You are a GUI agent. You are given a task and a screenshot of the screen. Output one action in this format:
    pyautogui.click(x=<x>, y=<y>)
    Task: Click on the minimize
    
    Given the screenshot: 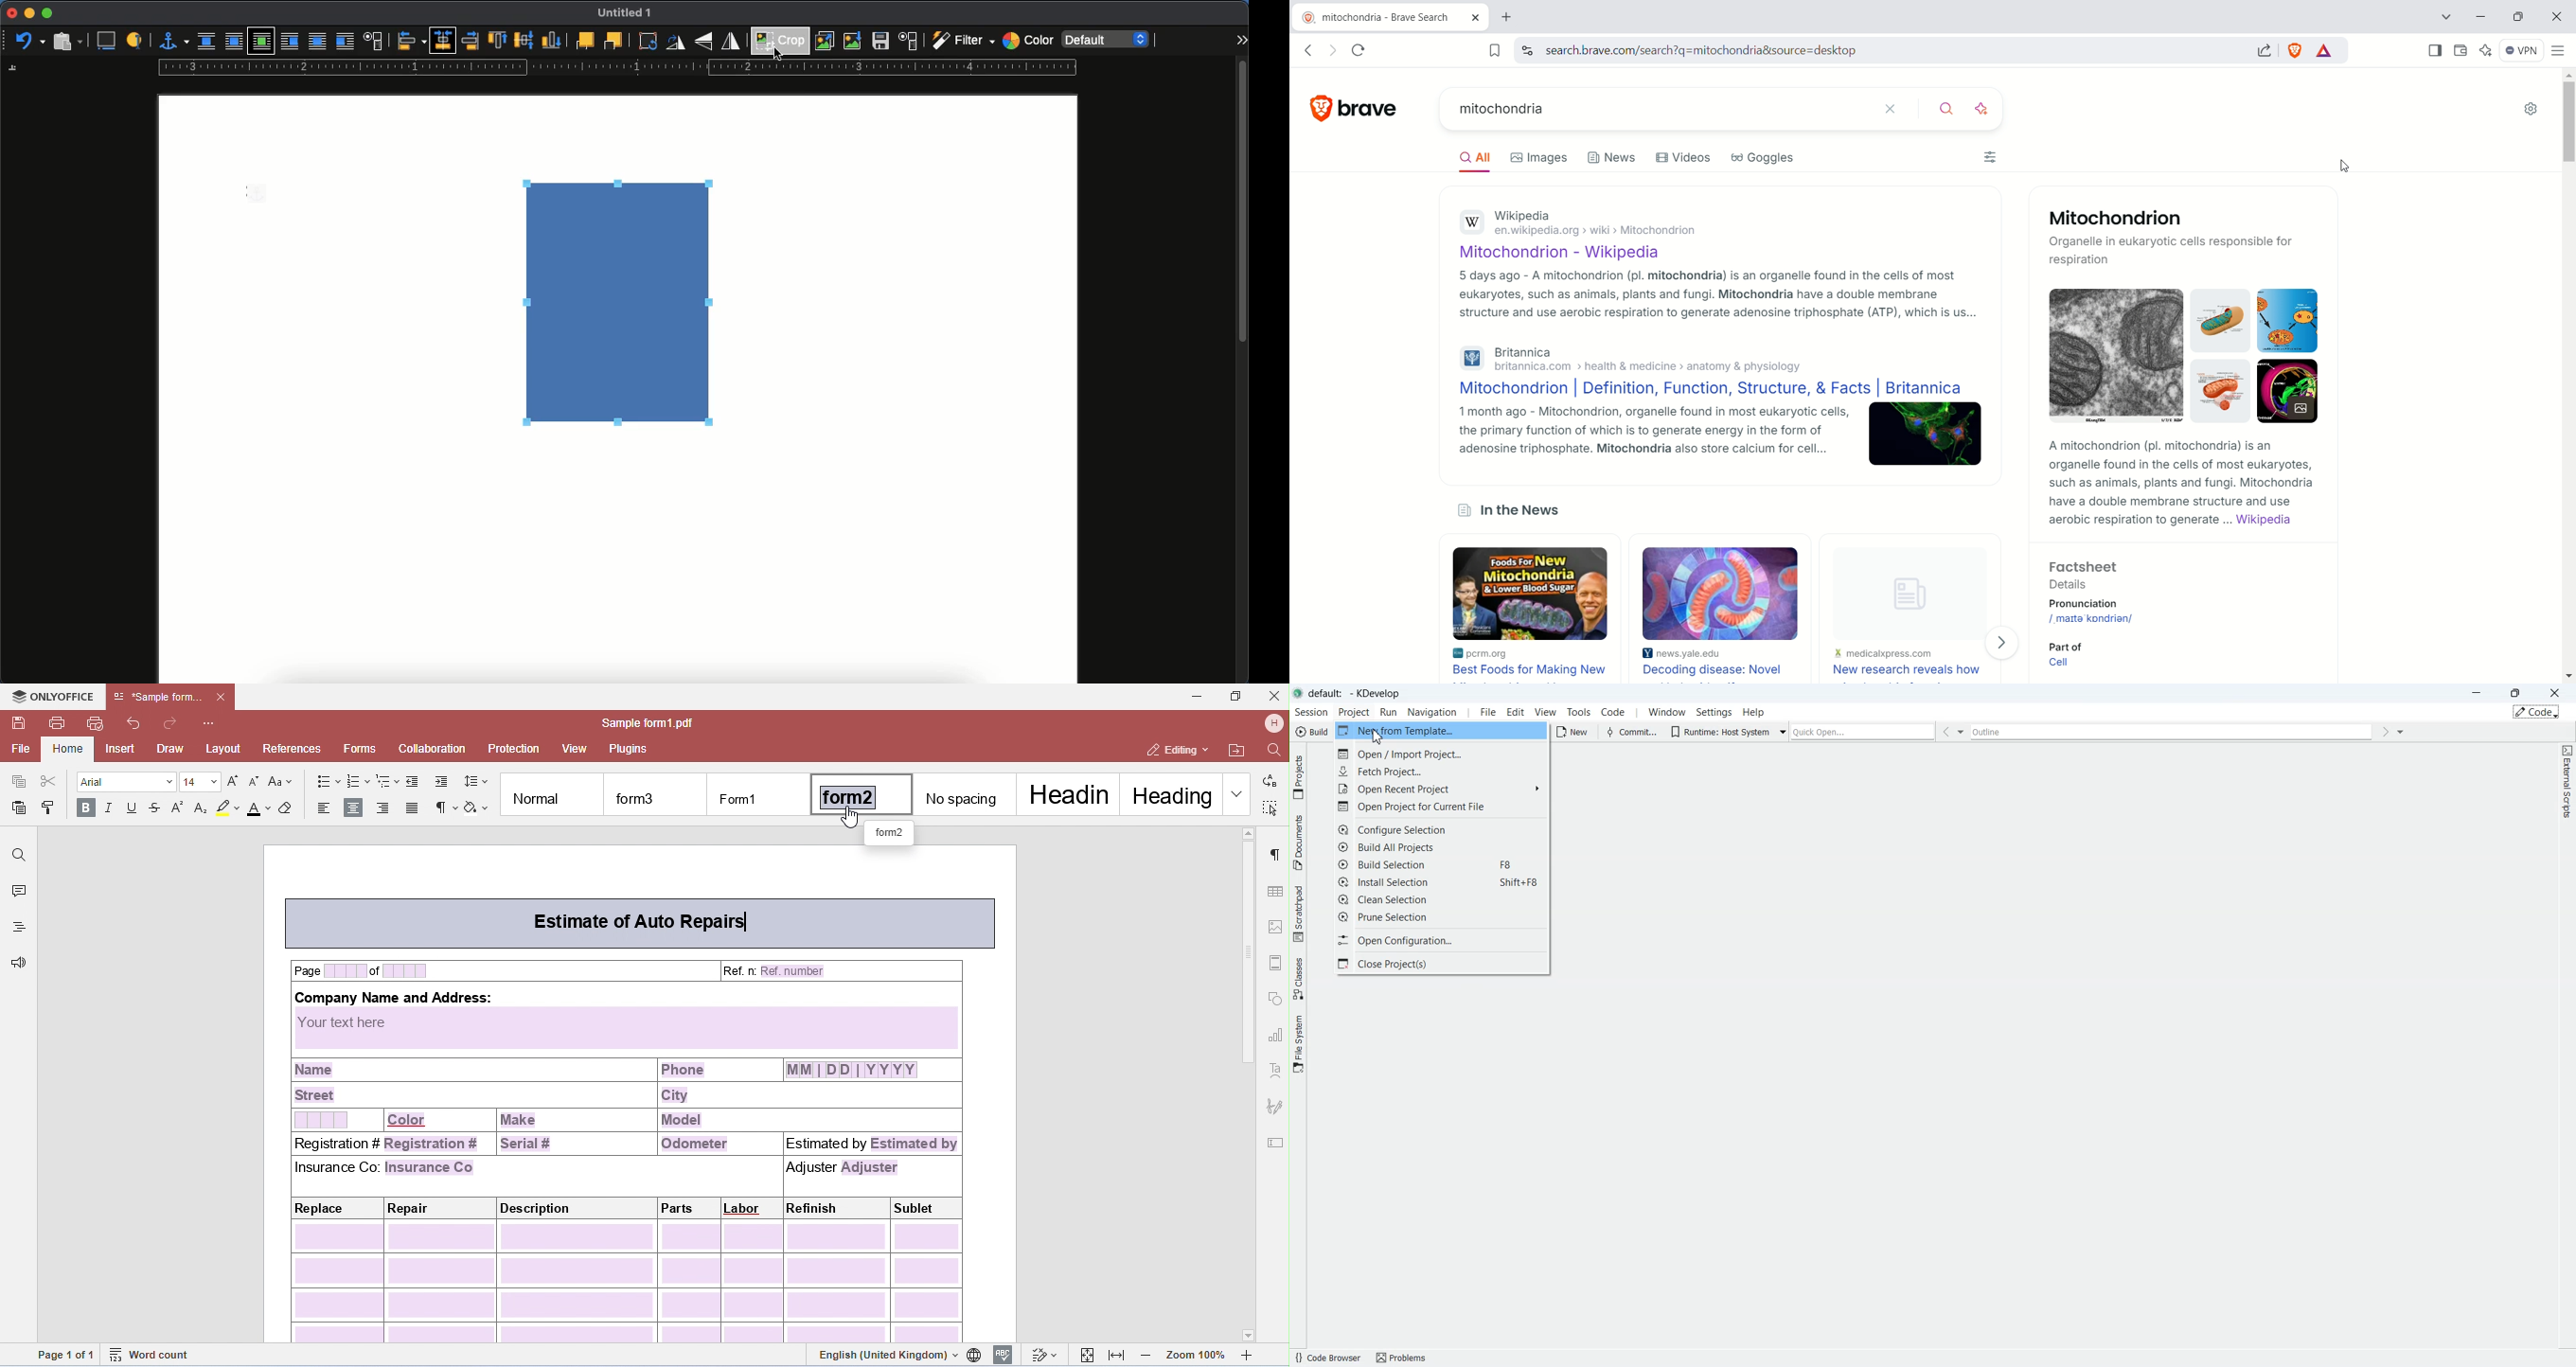 What is the action you would take?
    pyautogui.click(x=29, y=13)
    